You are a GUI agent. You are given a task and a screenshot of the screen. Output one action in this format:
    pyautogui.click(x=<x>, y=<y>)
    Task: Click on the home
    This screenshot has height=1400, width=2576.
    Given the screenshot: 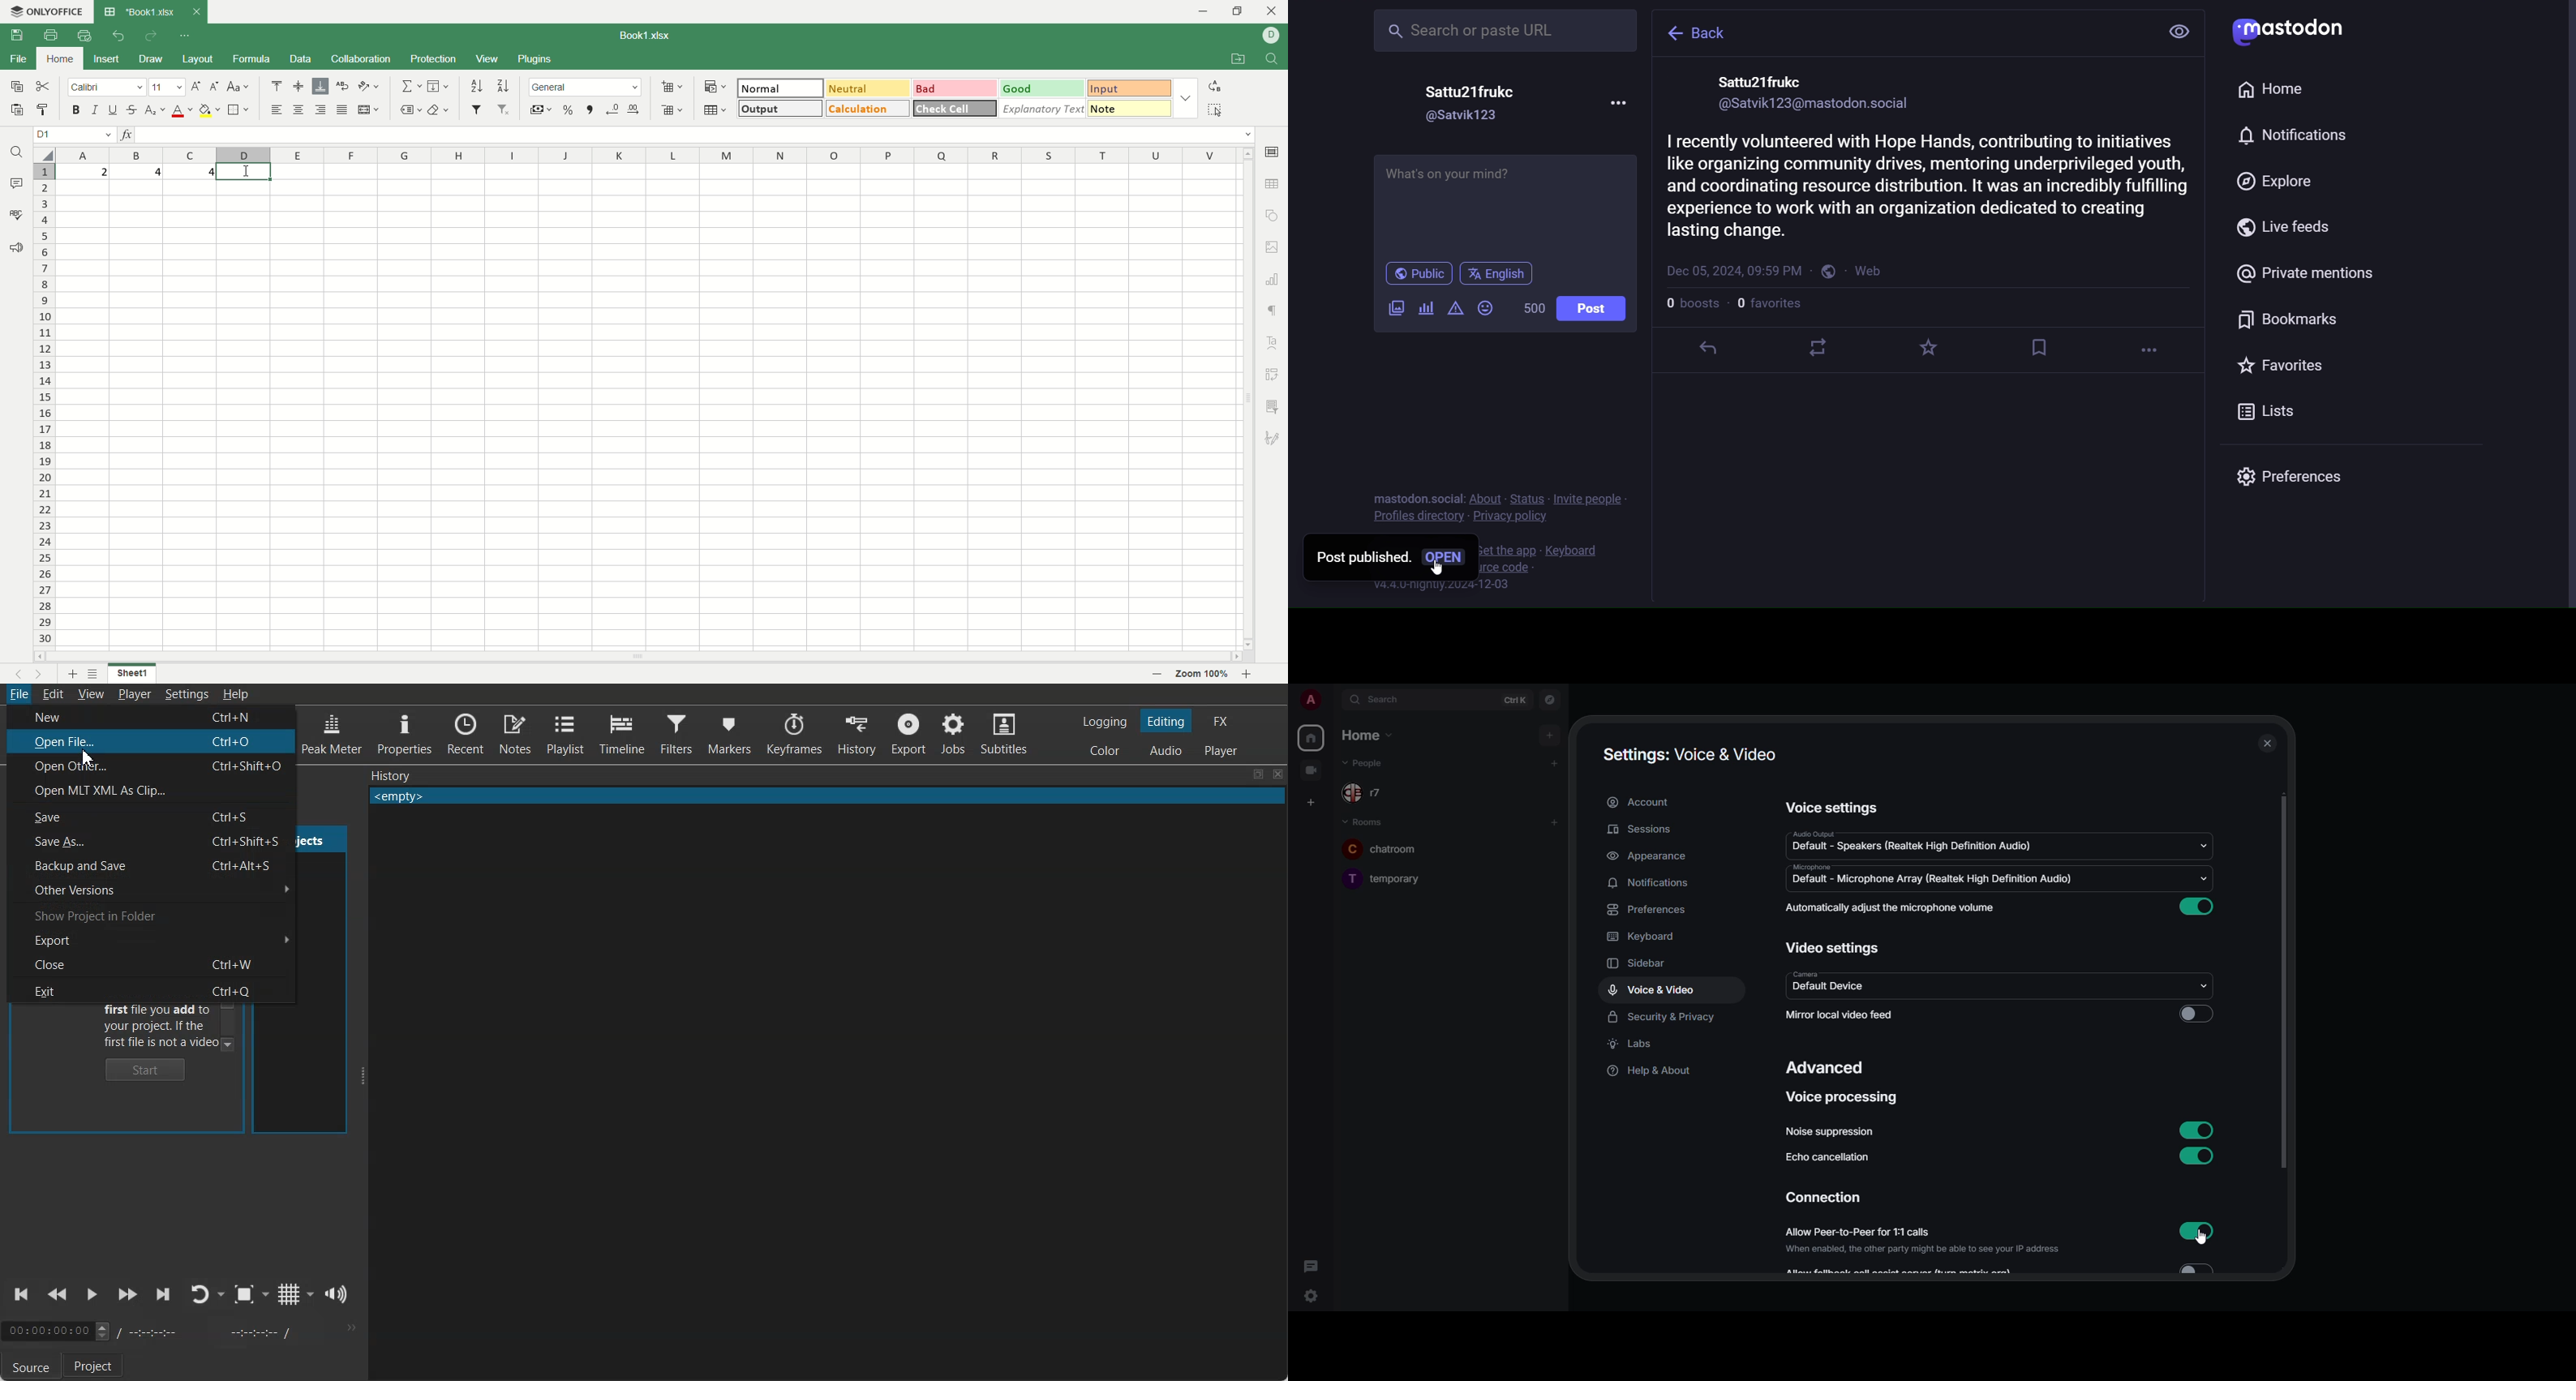 What is the action you would take?
    pyautogui.click(x=58, y=58)
    